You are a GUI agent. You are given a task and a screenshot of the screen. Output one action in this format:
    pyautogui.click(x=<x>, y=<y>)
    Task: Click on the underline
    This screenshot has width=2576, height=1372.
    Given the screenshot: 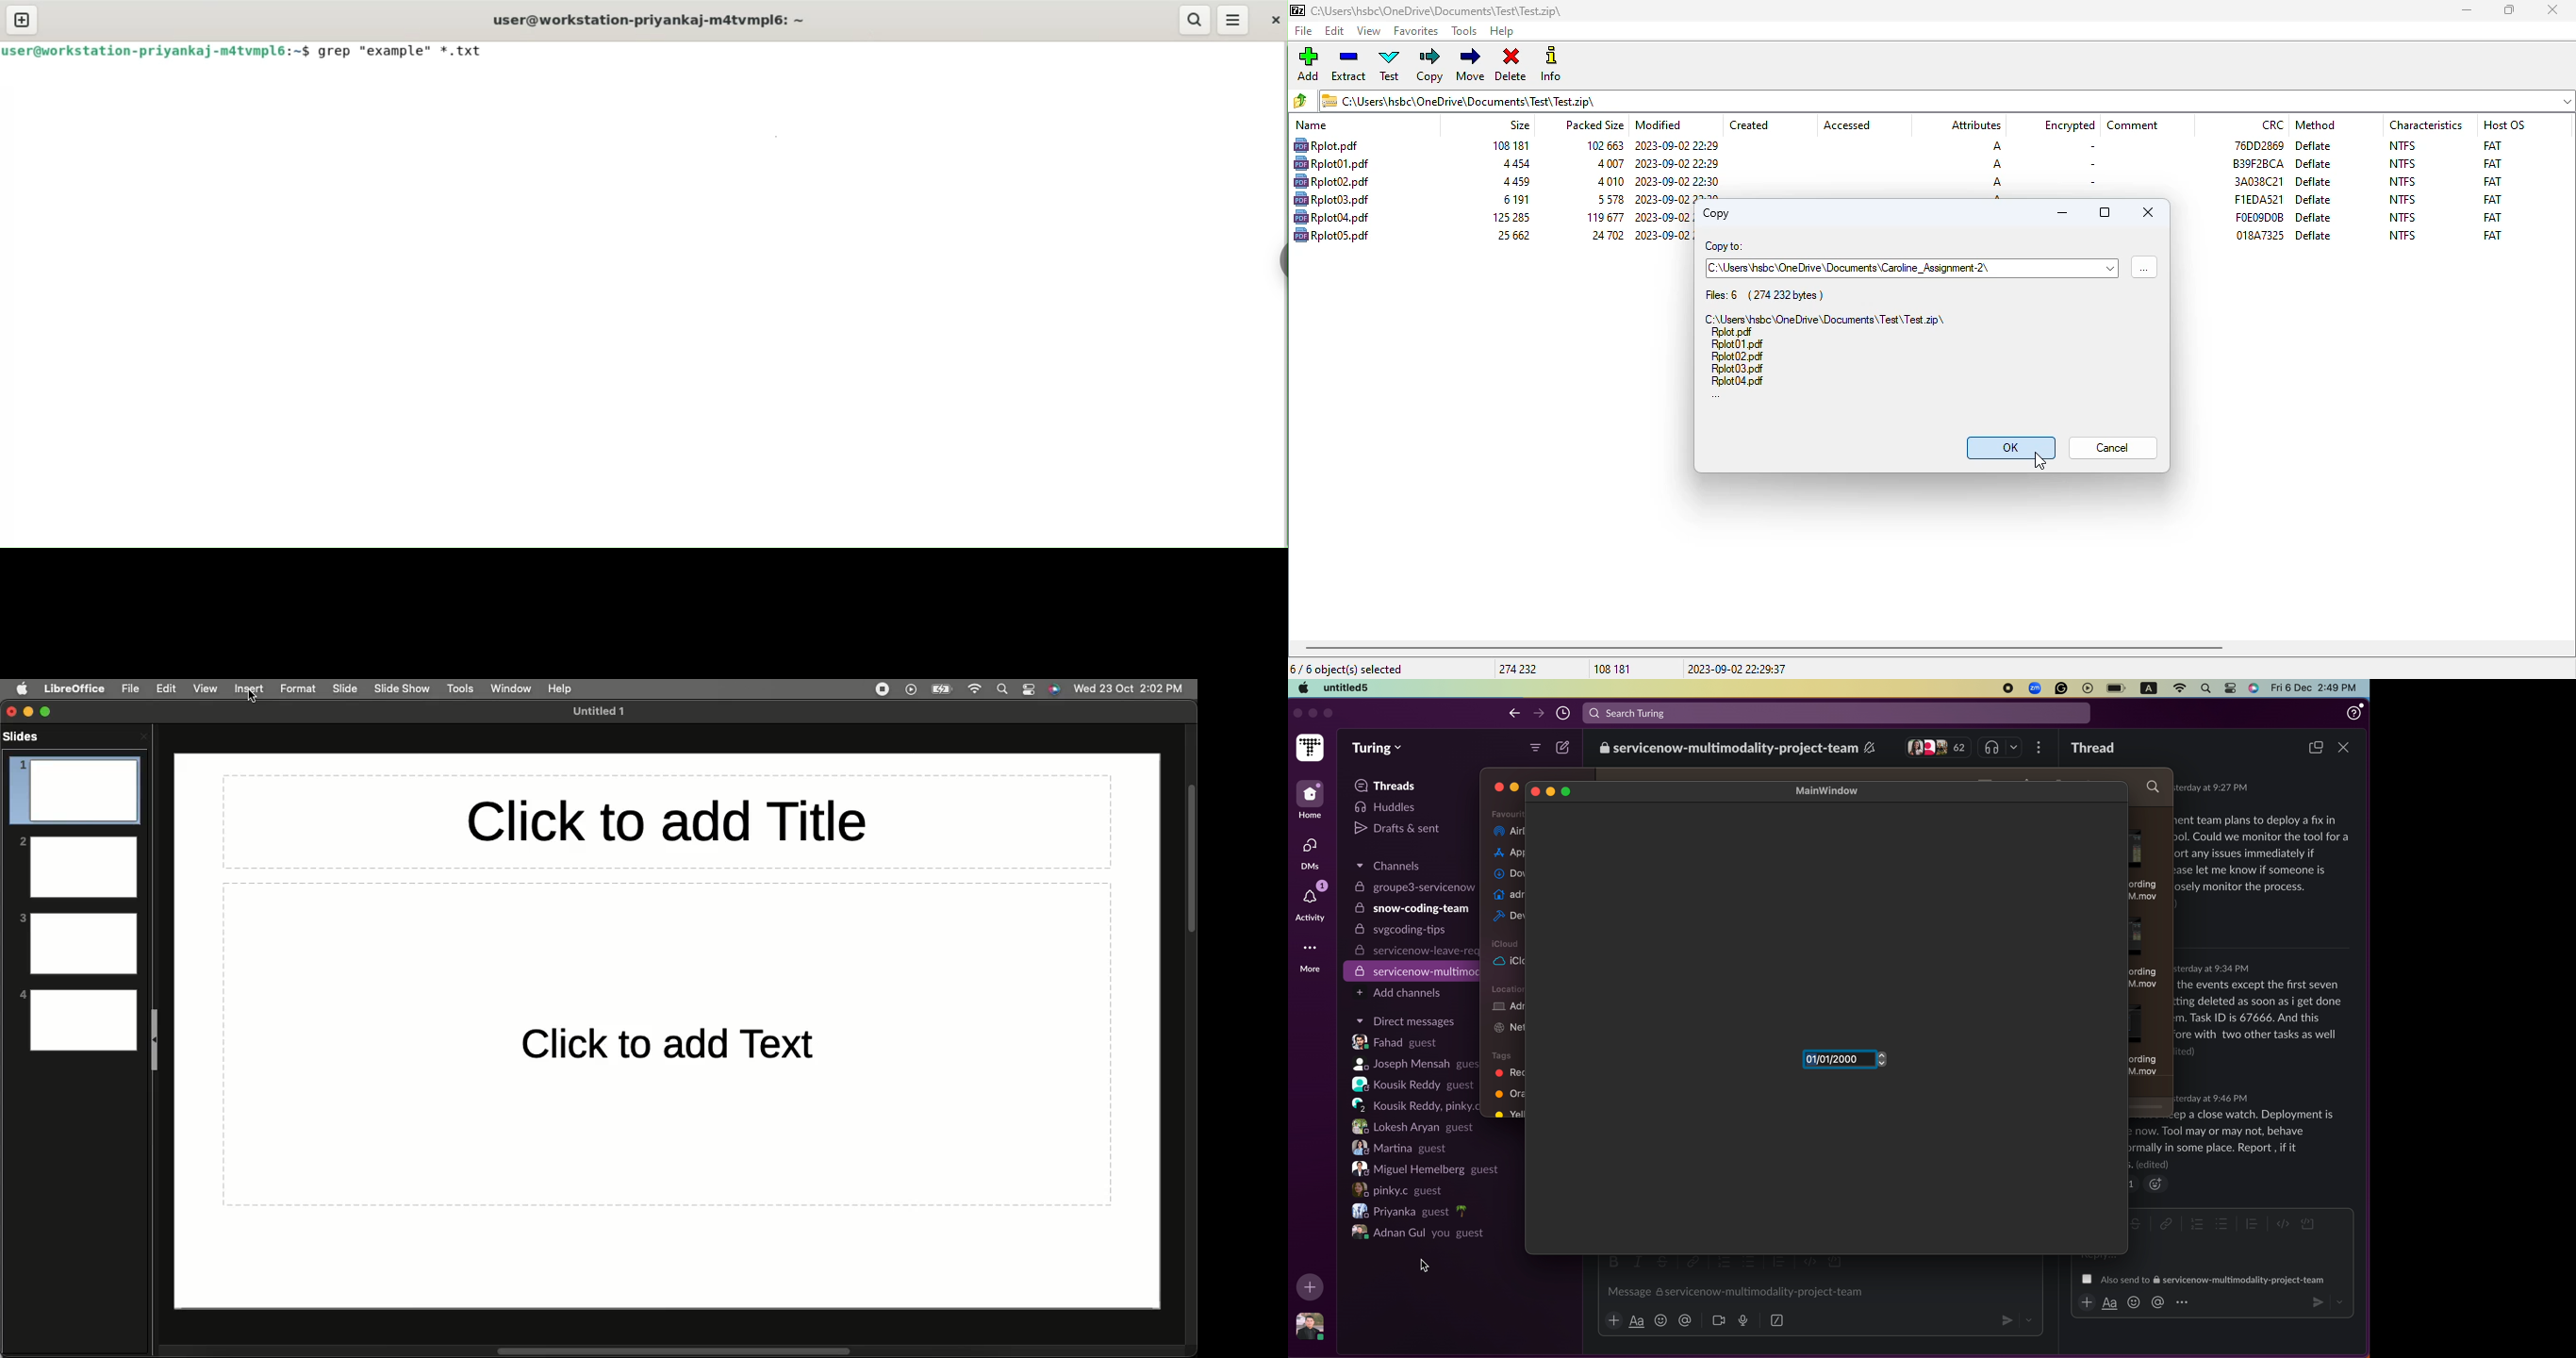 What is the action you would take?
    pyautogui.click(x=2109, y=1303)
    